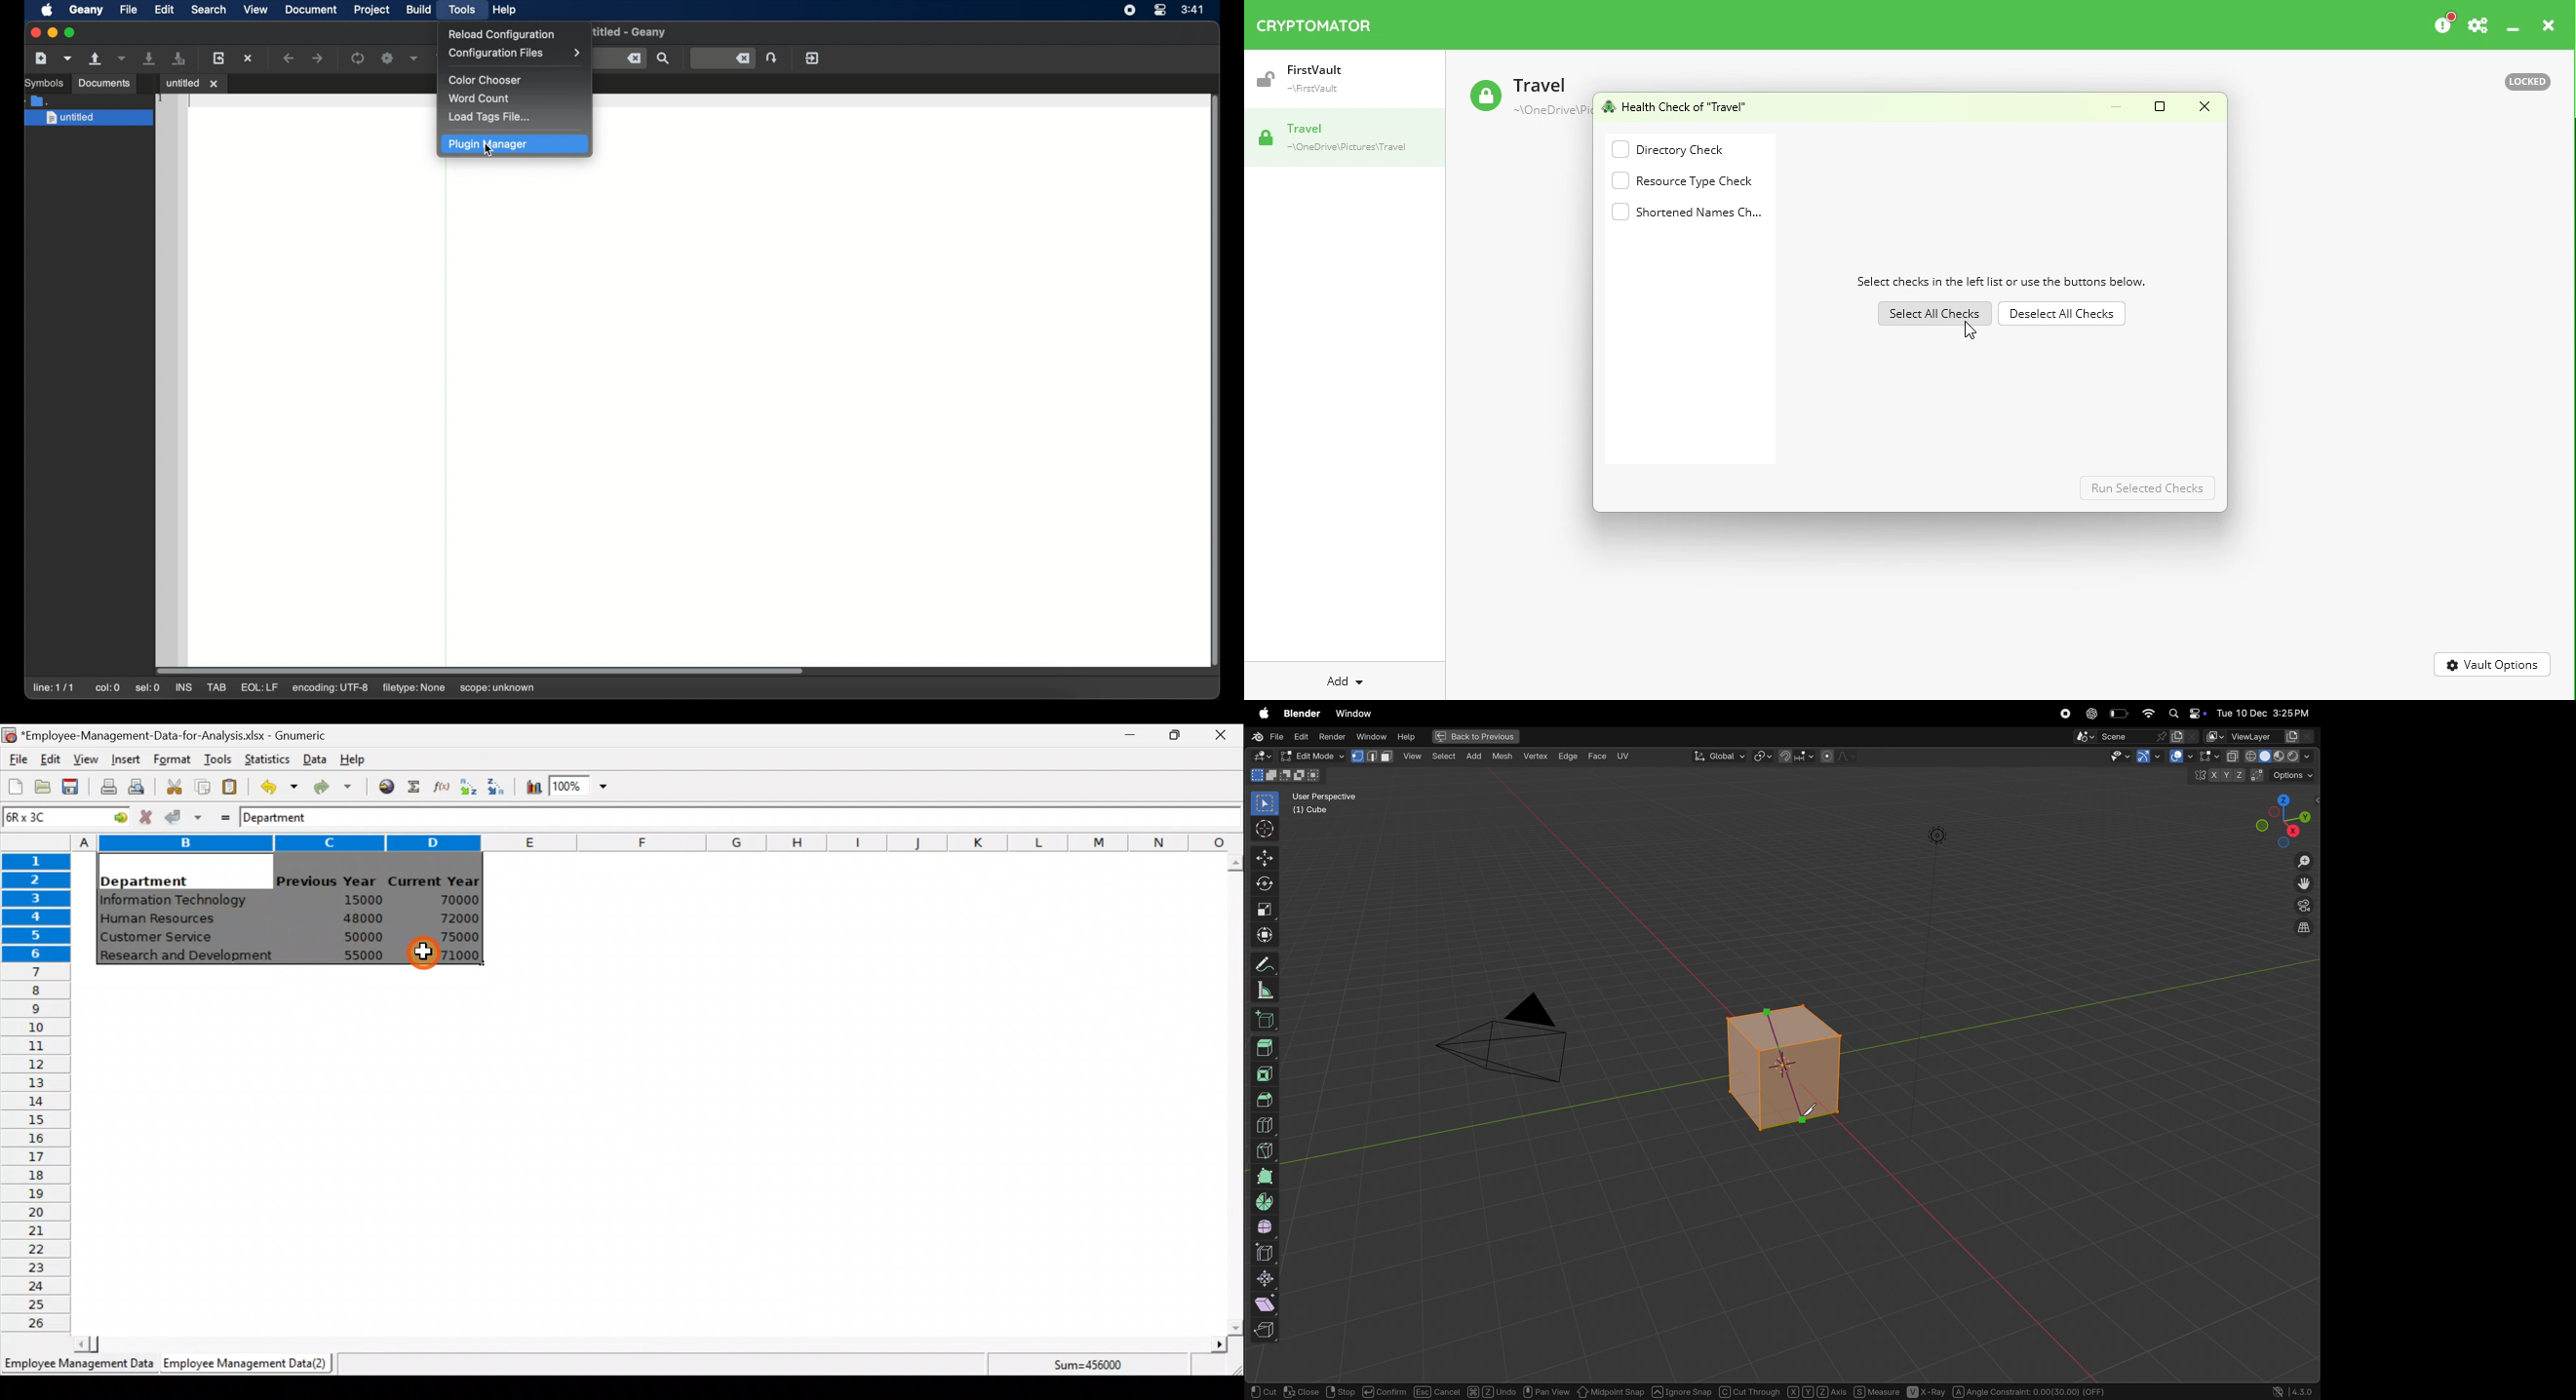  What do you see at coordinates (1568, 755) in the screenshot?
I see `x Edge` at bounding box center [1568, 755].